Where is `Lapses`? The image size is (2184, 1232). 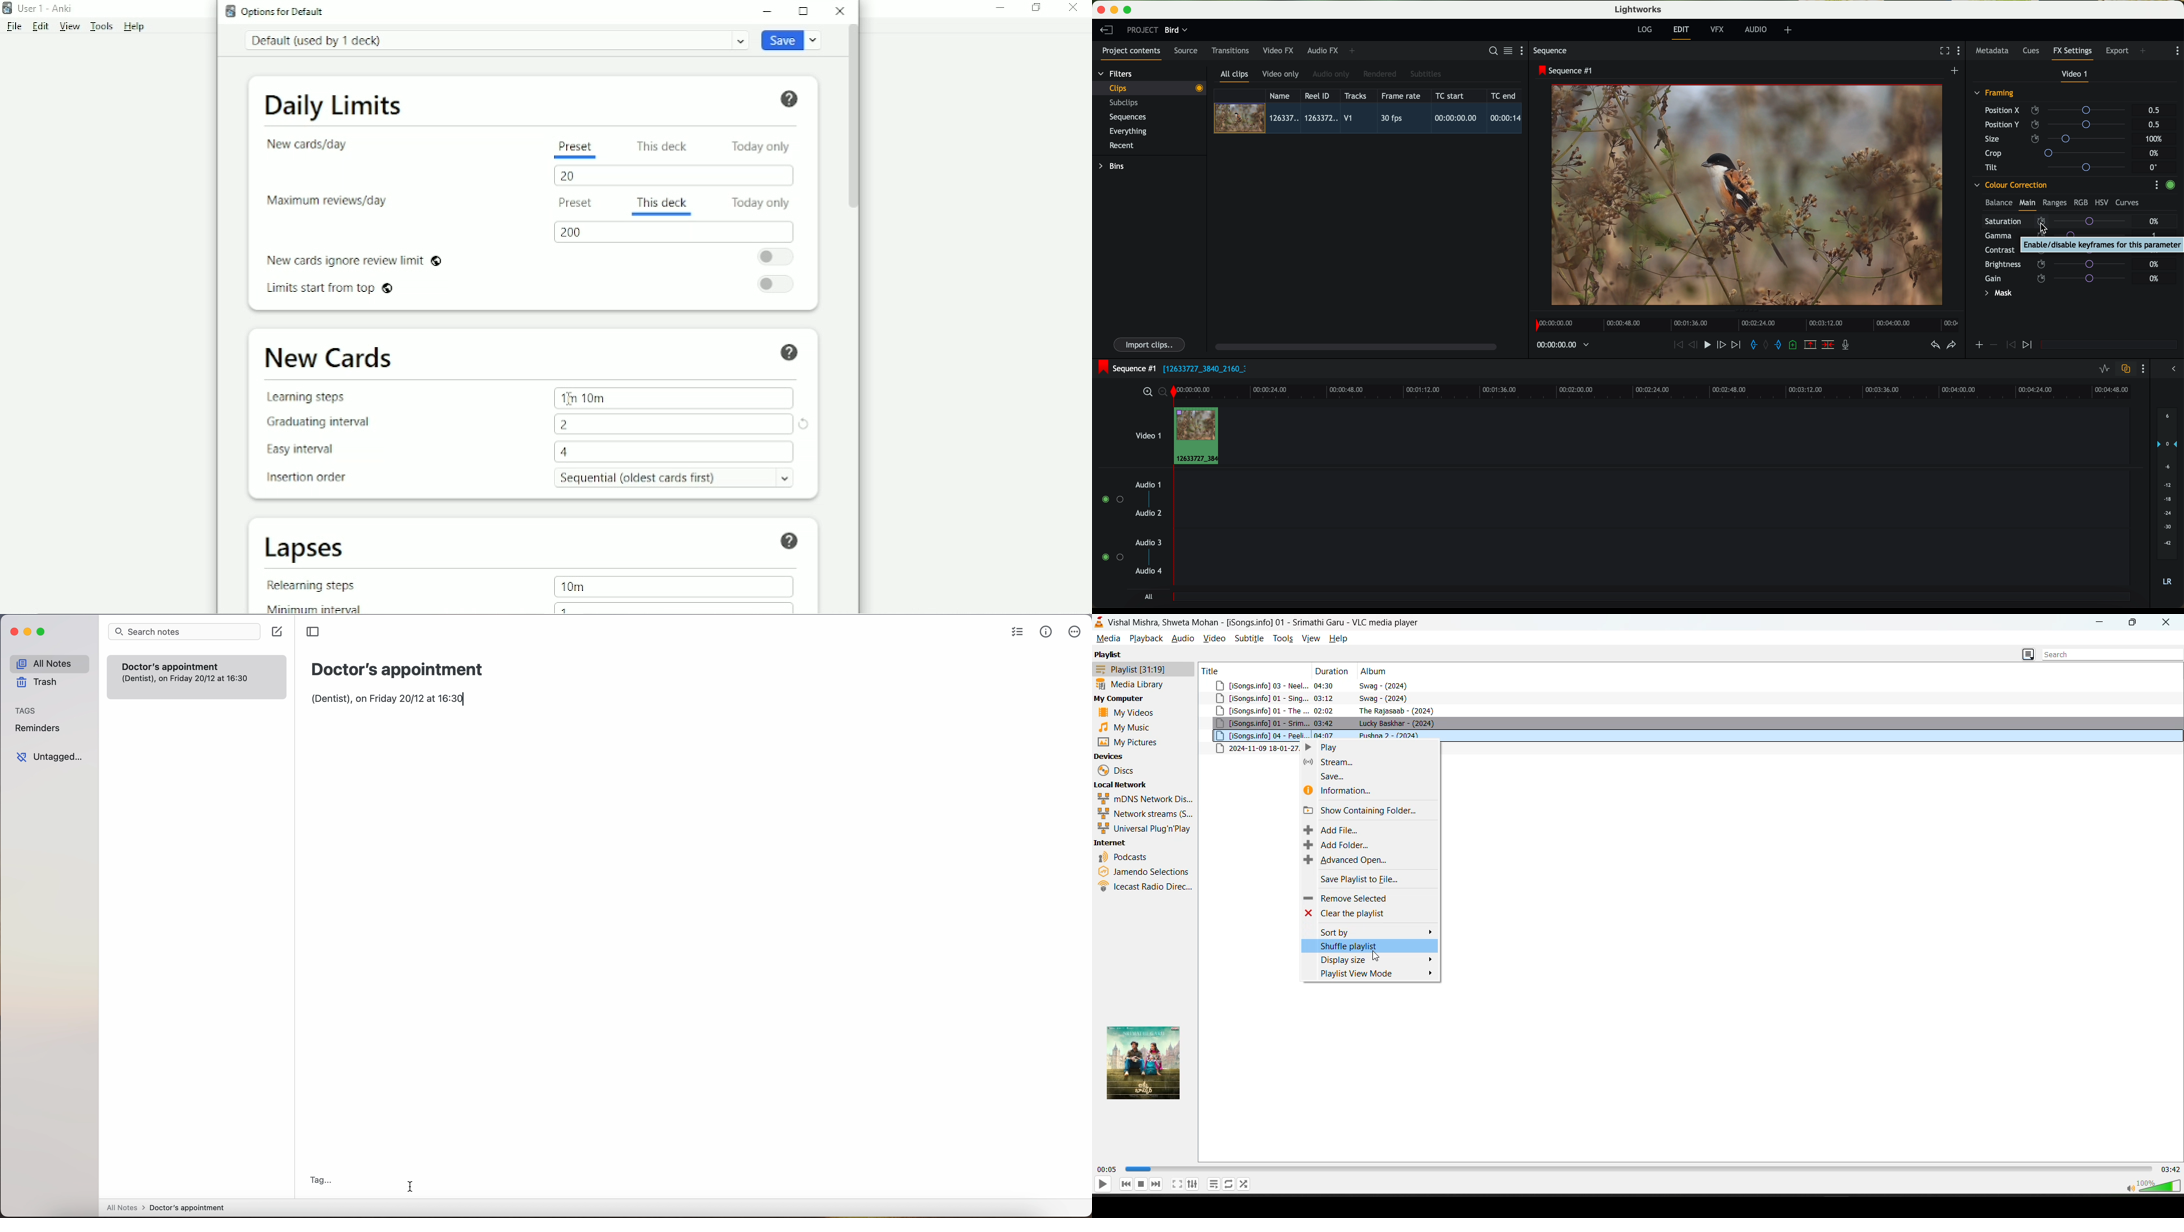 Lapses is located at coordinates (308, 549).